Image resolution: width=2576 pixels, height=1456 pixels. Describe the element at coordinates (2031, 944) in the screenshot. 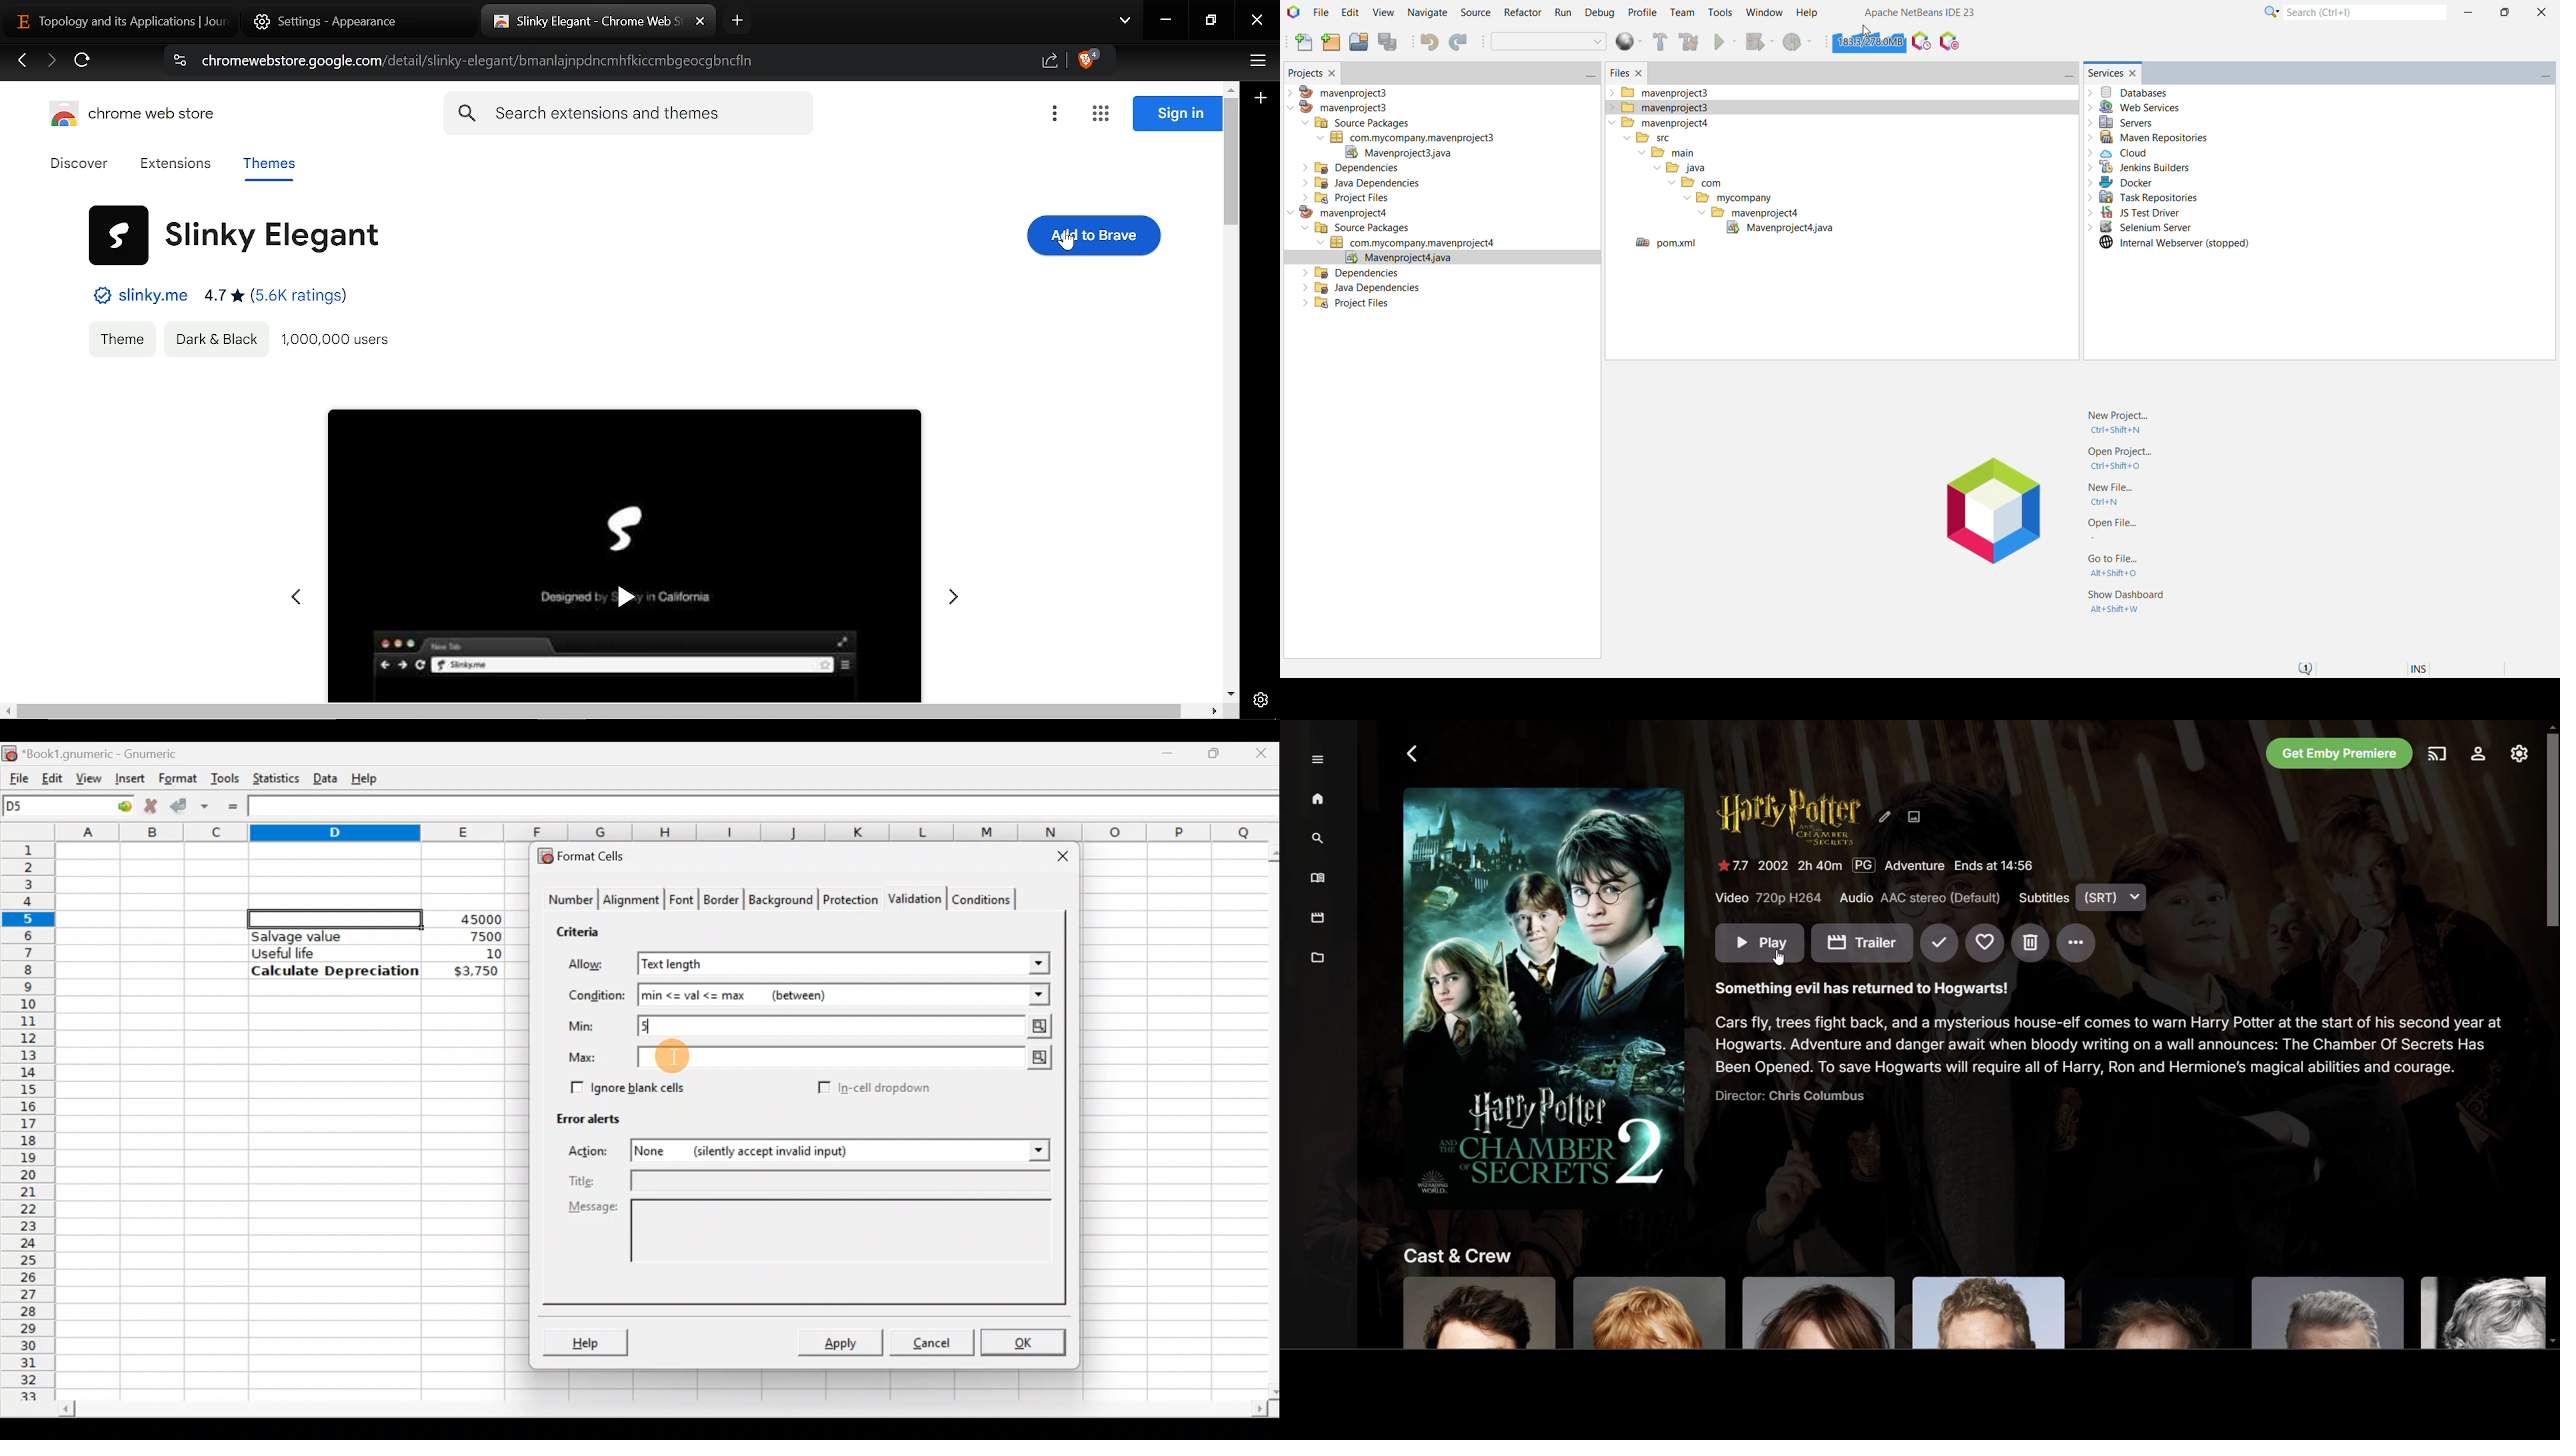

I see `Delete` at that location.